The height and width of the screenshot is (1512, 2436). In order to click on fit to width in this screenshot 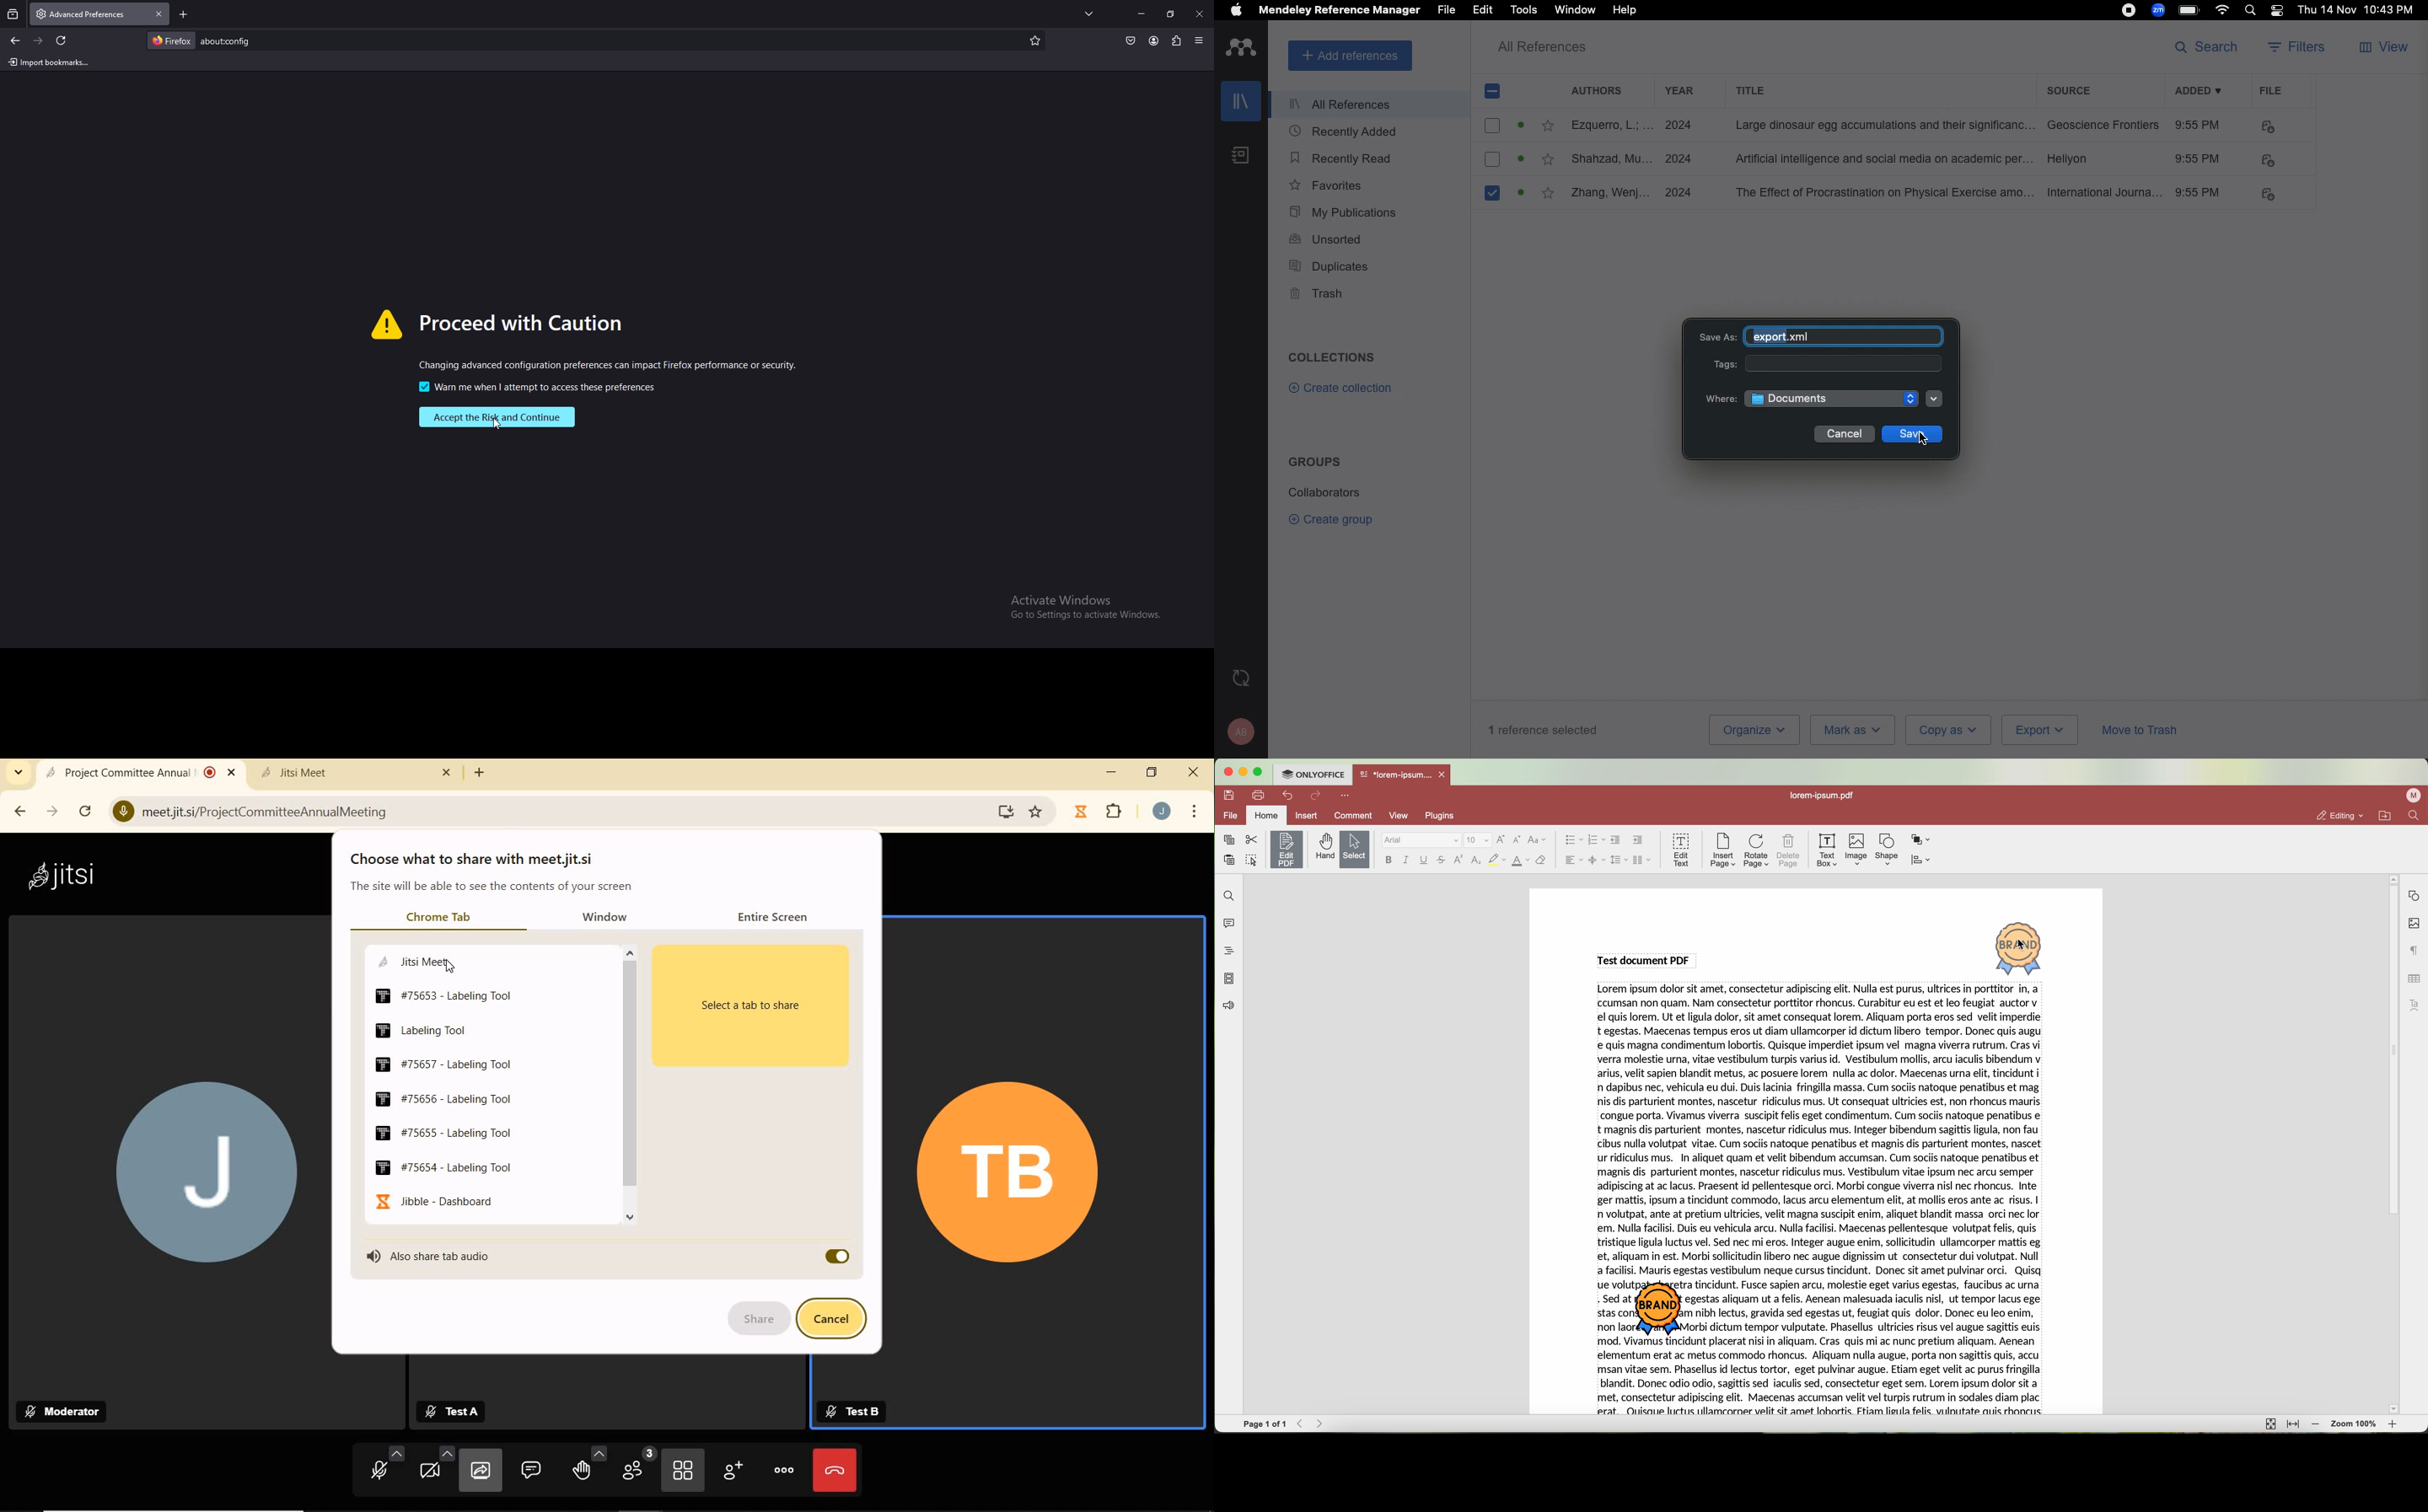, I will do `click(2293, 1424)`.